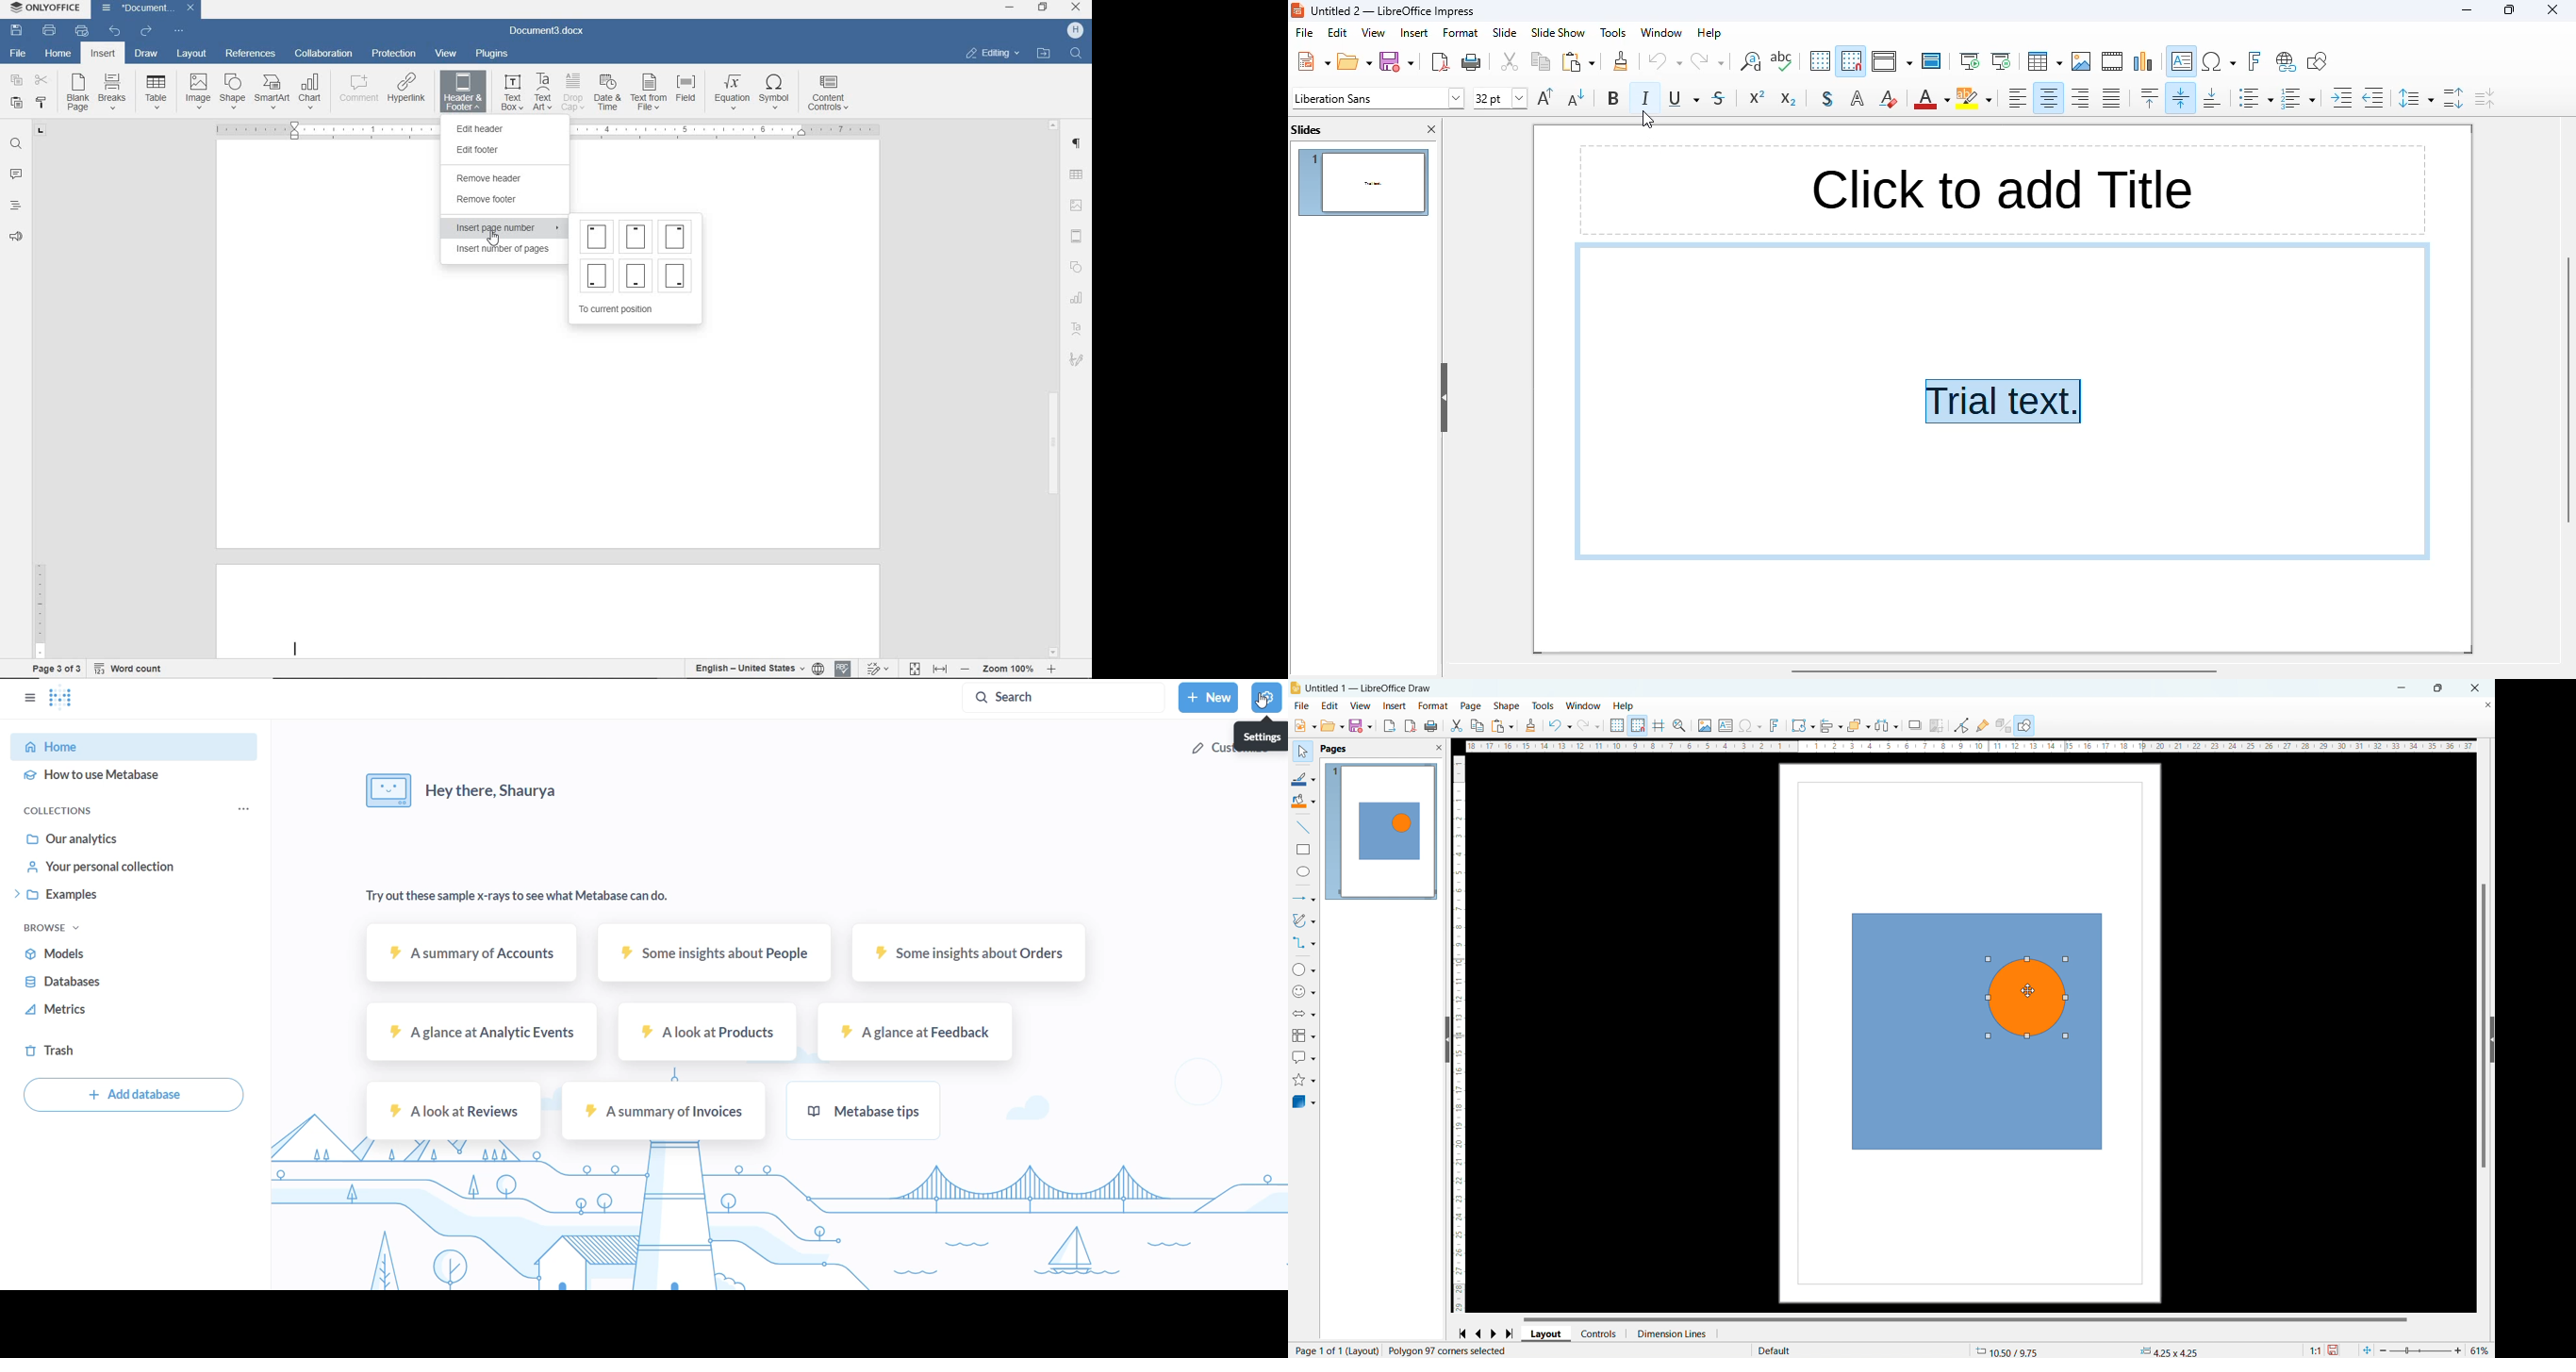 Image resolution: width=2576 pixels, height=1372 pixels. I want to click on TABLE, so click(1078, 174).